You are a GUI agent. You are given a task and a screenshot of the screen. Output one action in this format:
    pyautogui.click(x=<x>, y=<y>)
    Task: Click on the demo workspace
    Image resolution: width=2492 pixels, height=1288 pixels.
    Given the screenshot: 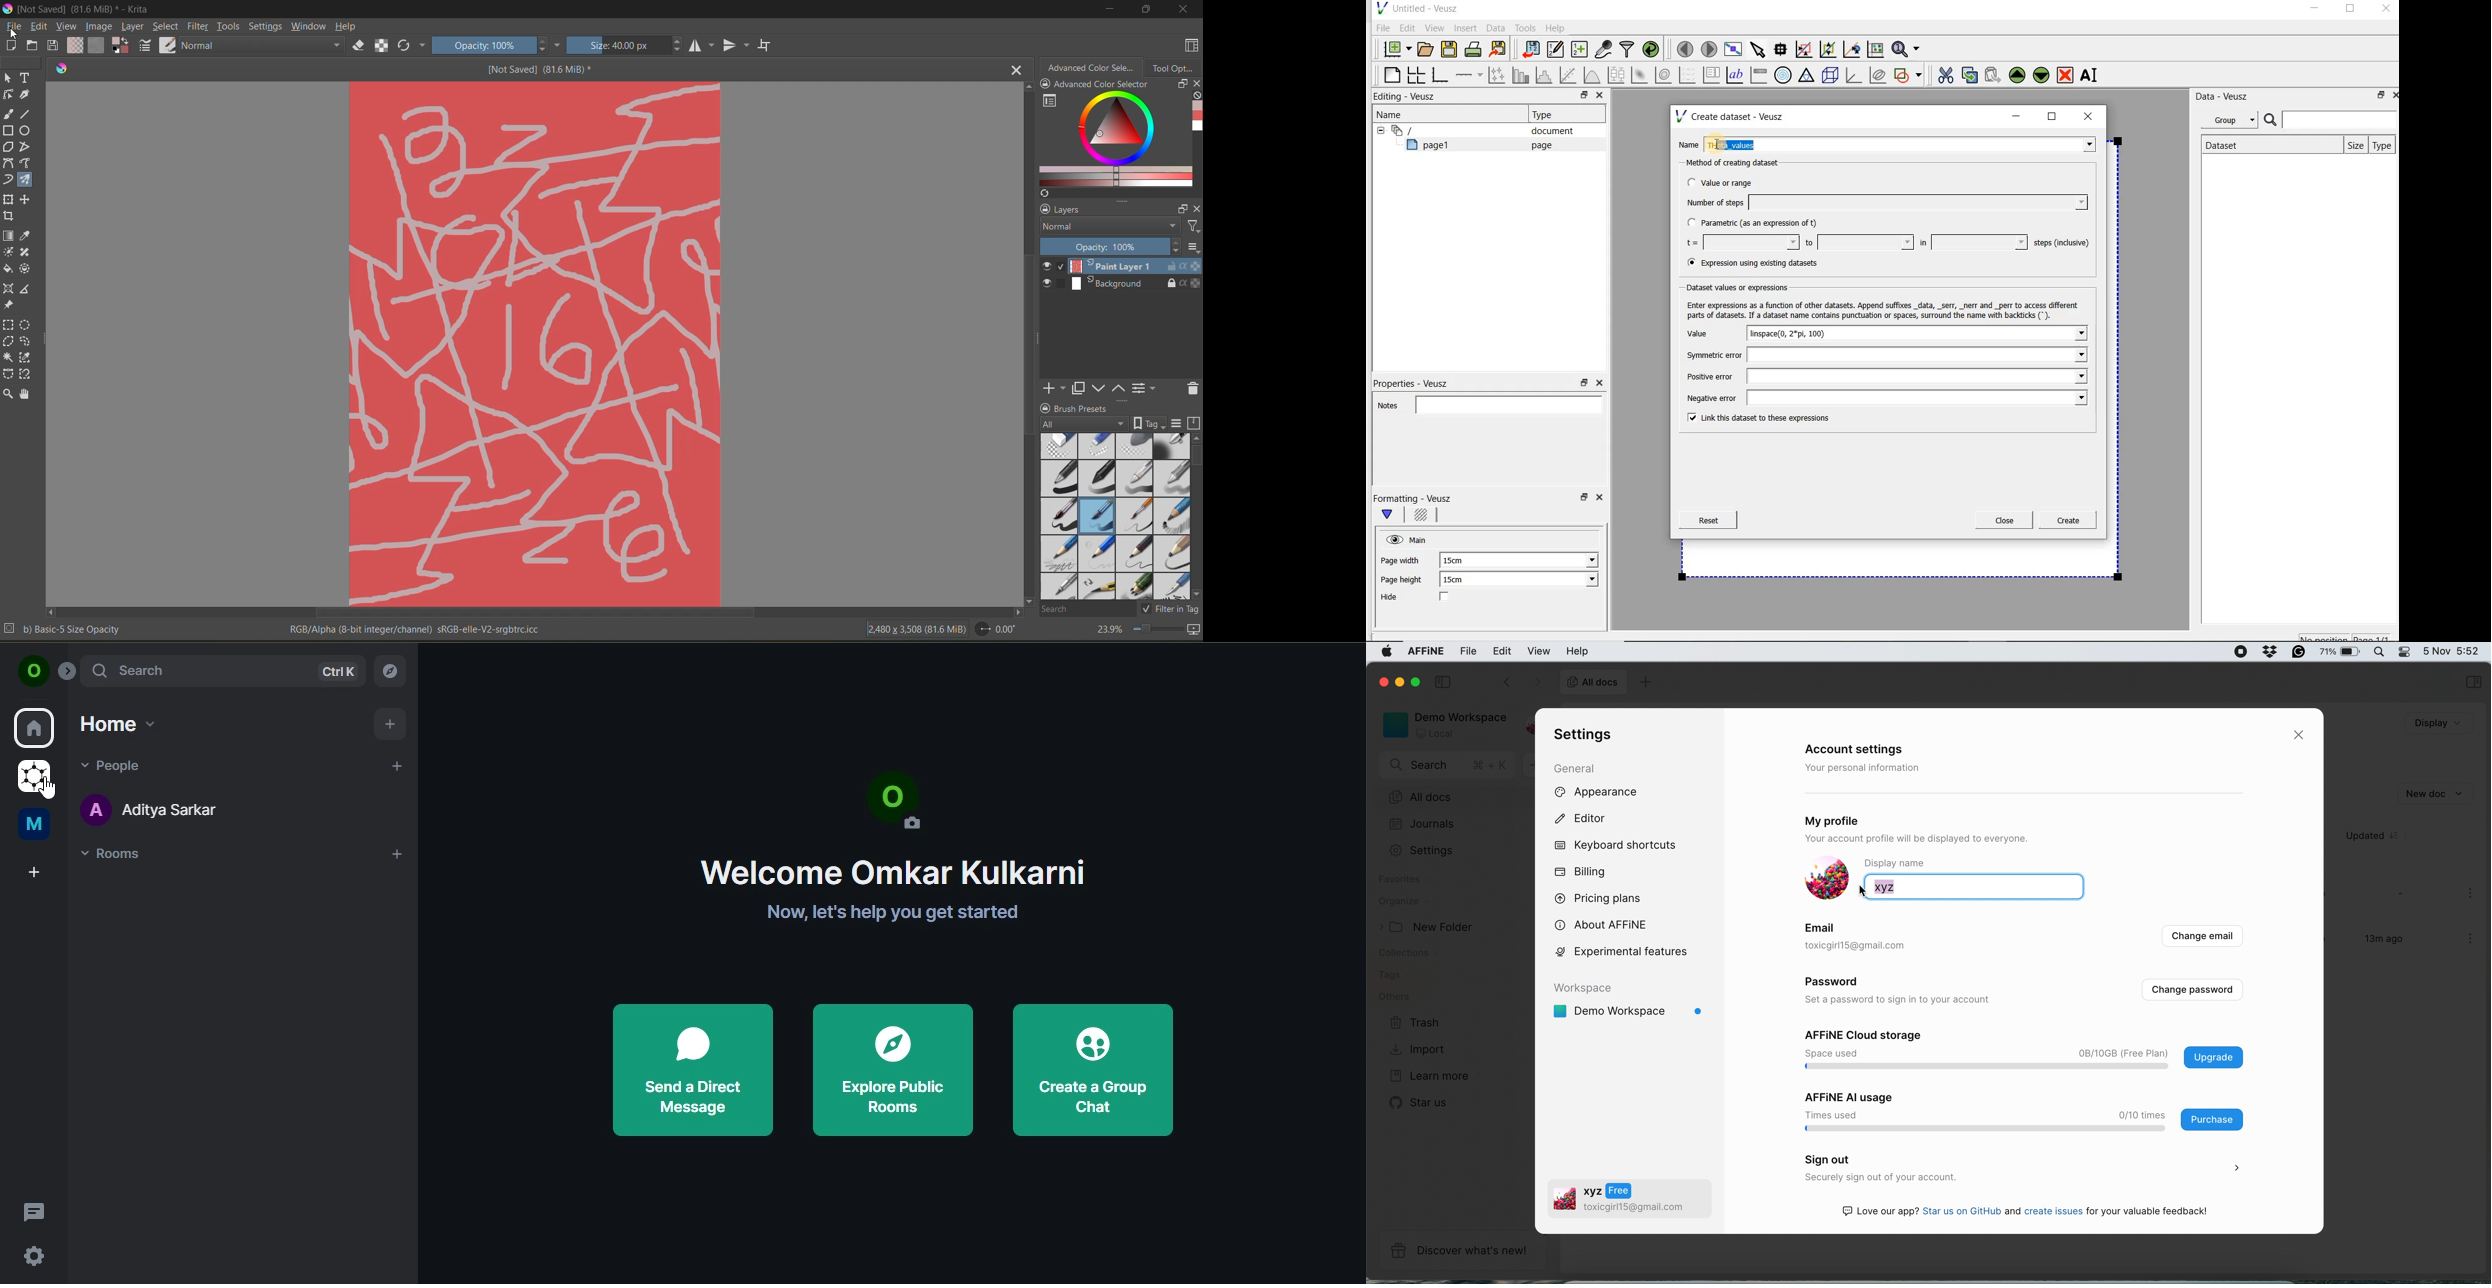 What is the action you would take?
    pyautogui.click(x=1442, y=724)
    